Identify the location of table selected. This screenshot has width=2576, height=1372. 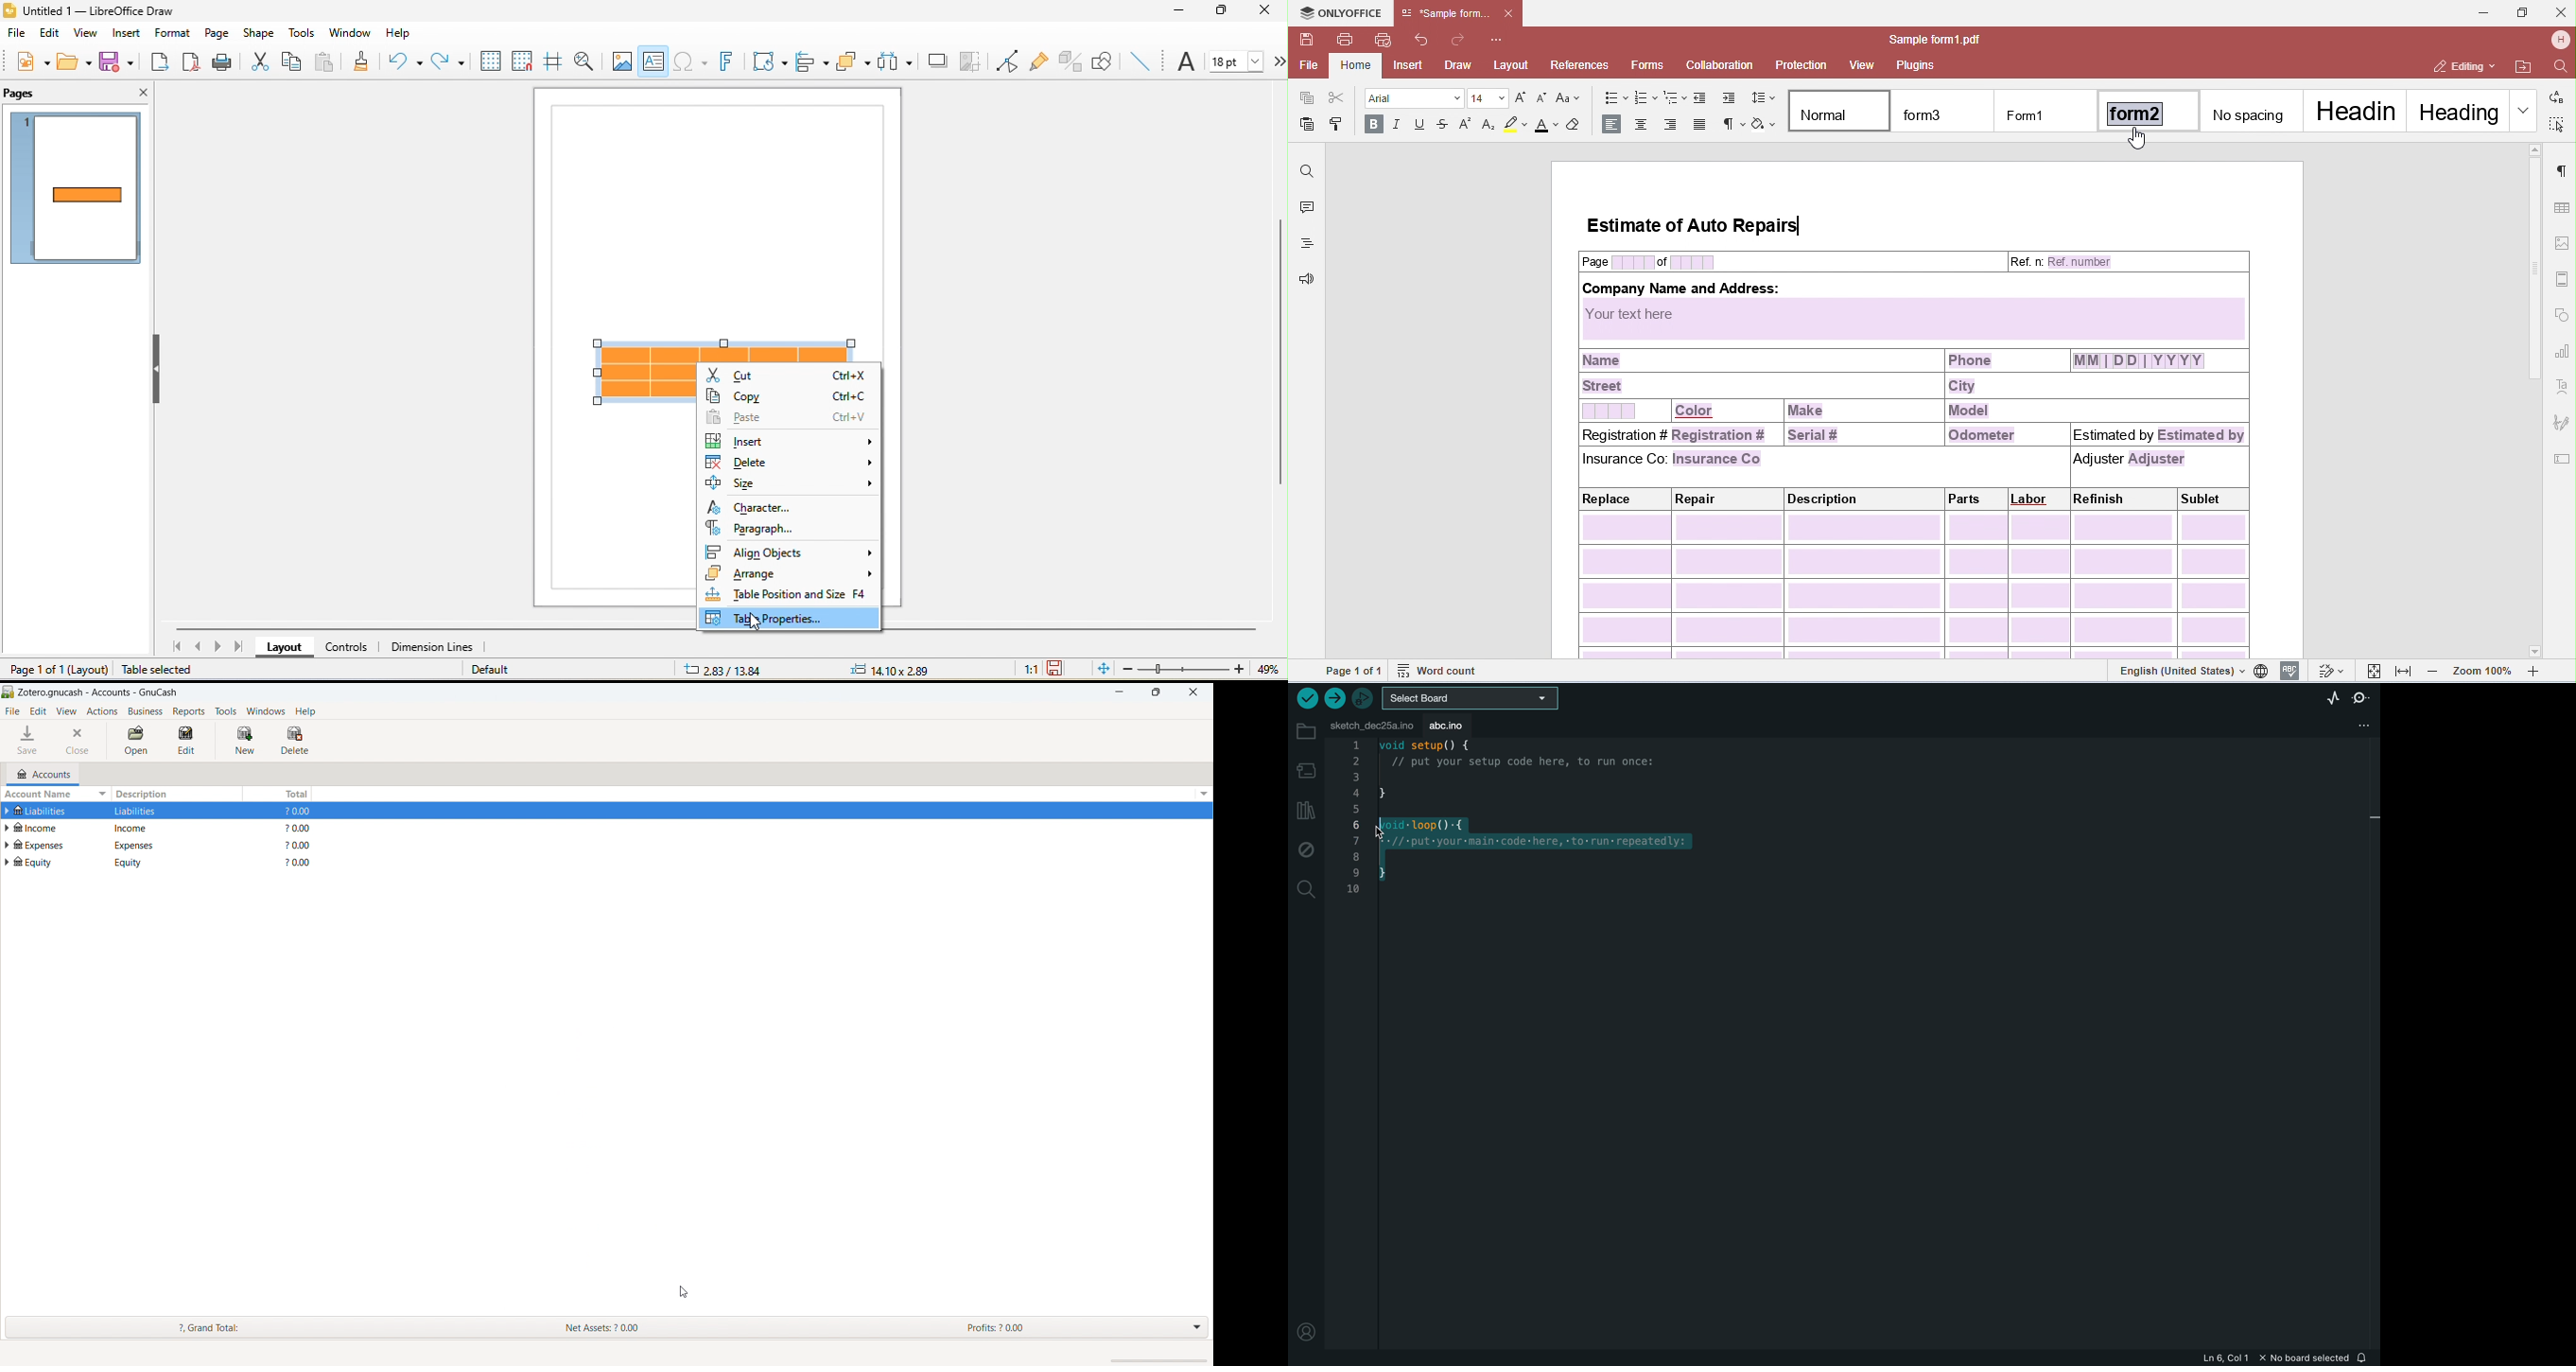
(160, 672).